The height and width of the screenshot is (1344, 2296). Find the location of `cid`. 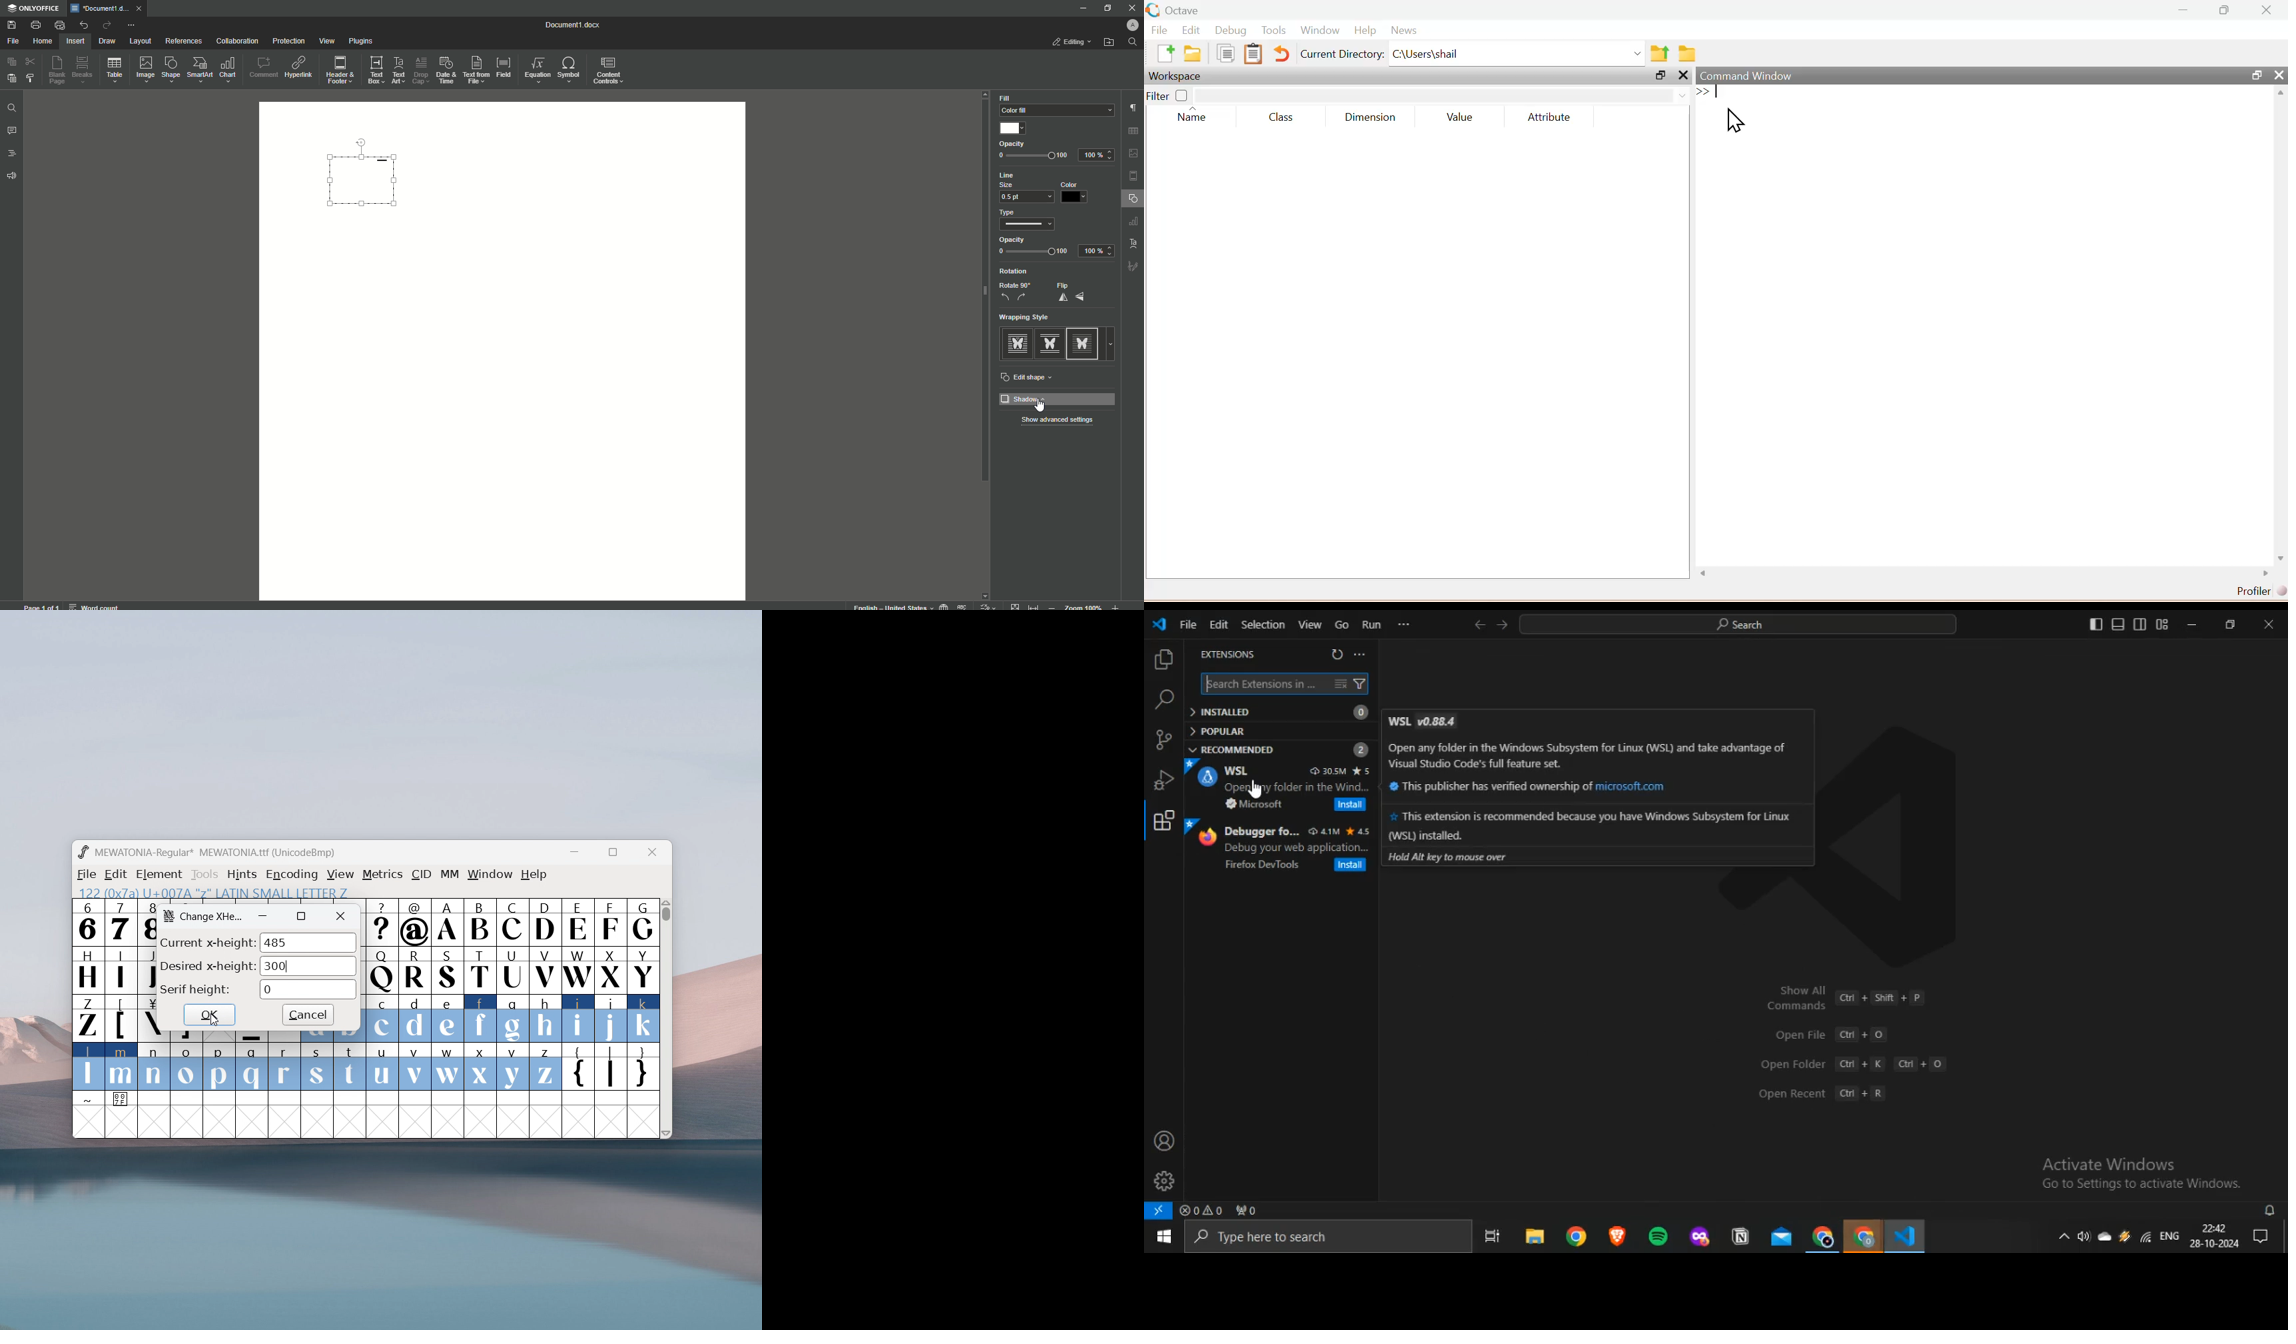

cid is located at coordinates (421, 875).